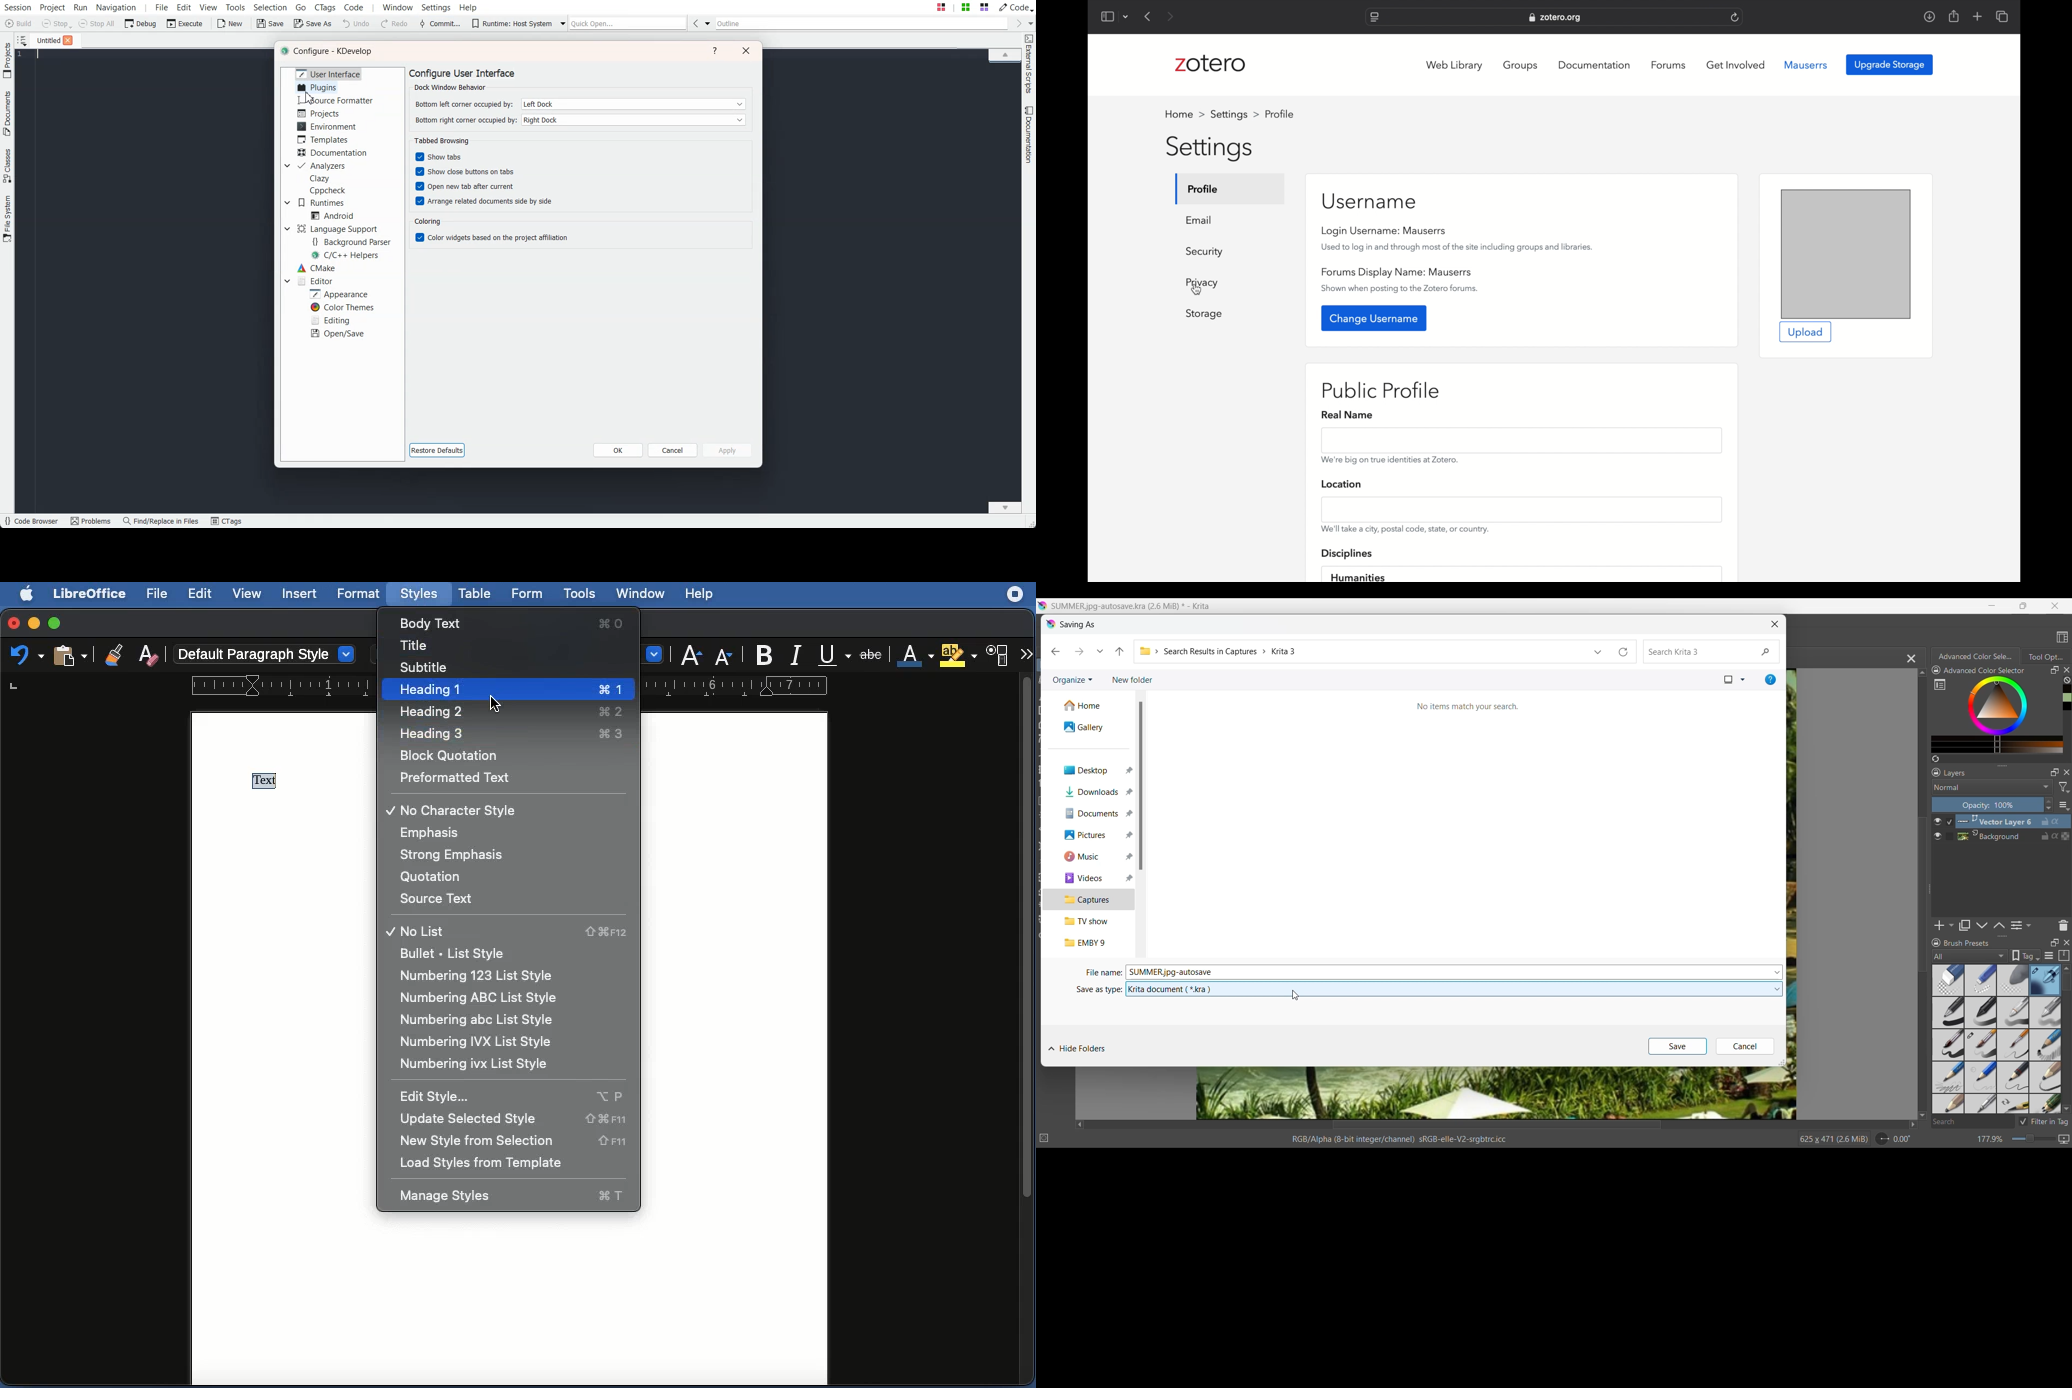 The height and width of the screenshot is (1400, 2072). Describe the element at coordinates (1369, 201) in the screenshot. I see `username` at that location.